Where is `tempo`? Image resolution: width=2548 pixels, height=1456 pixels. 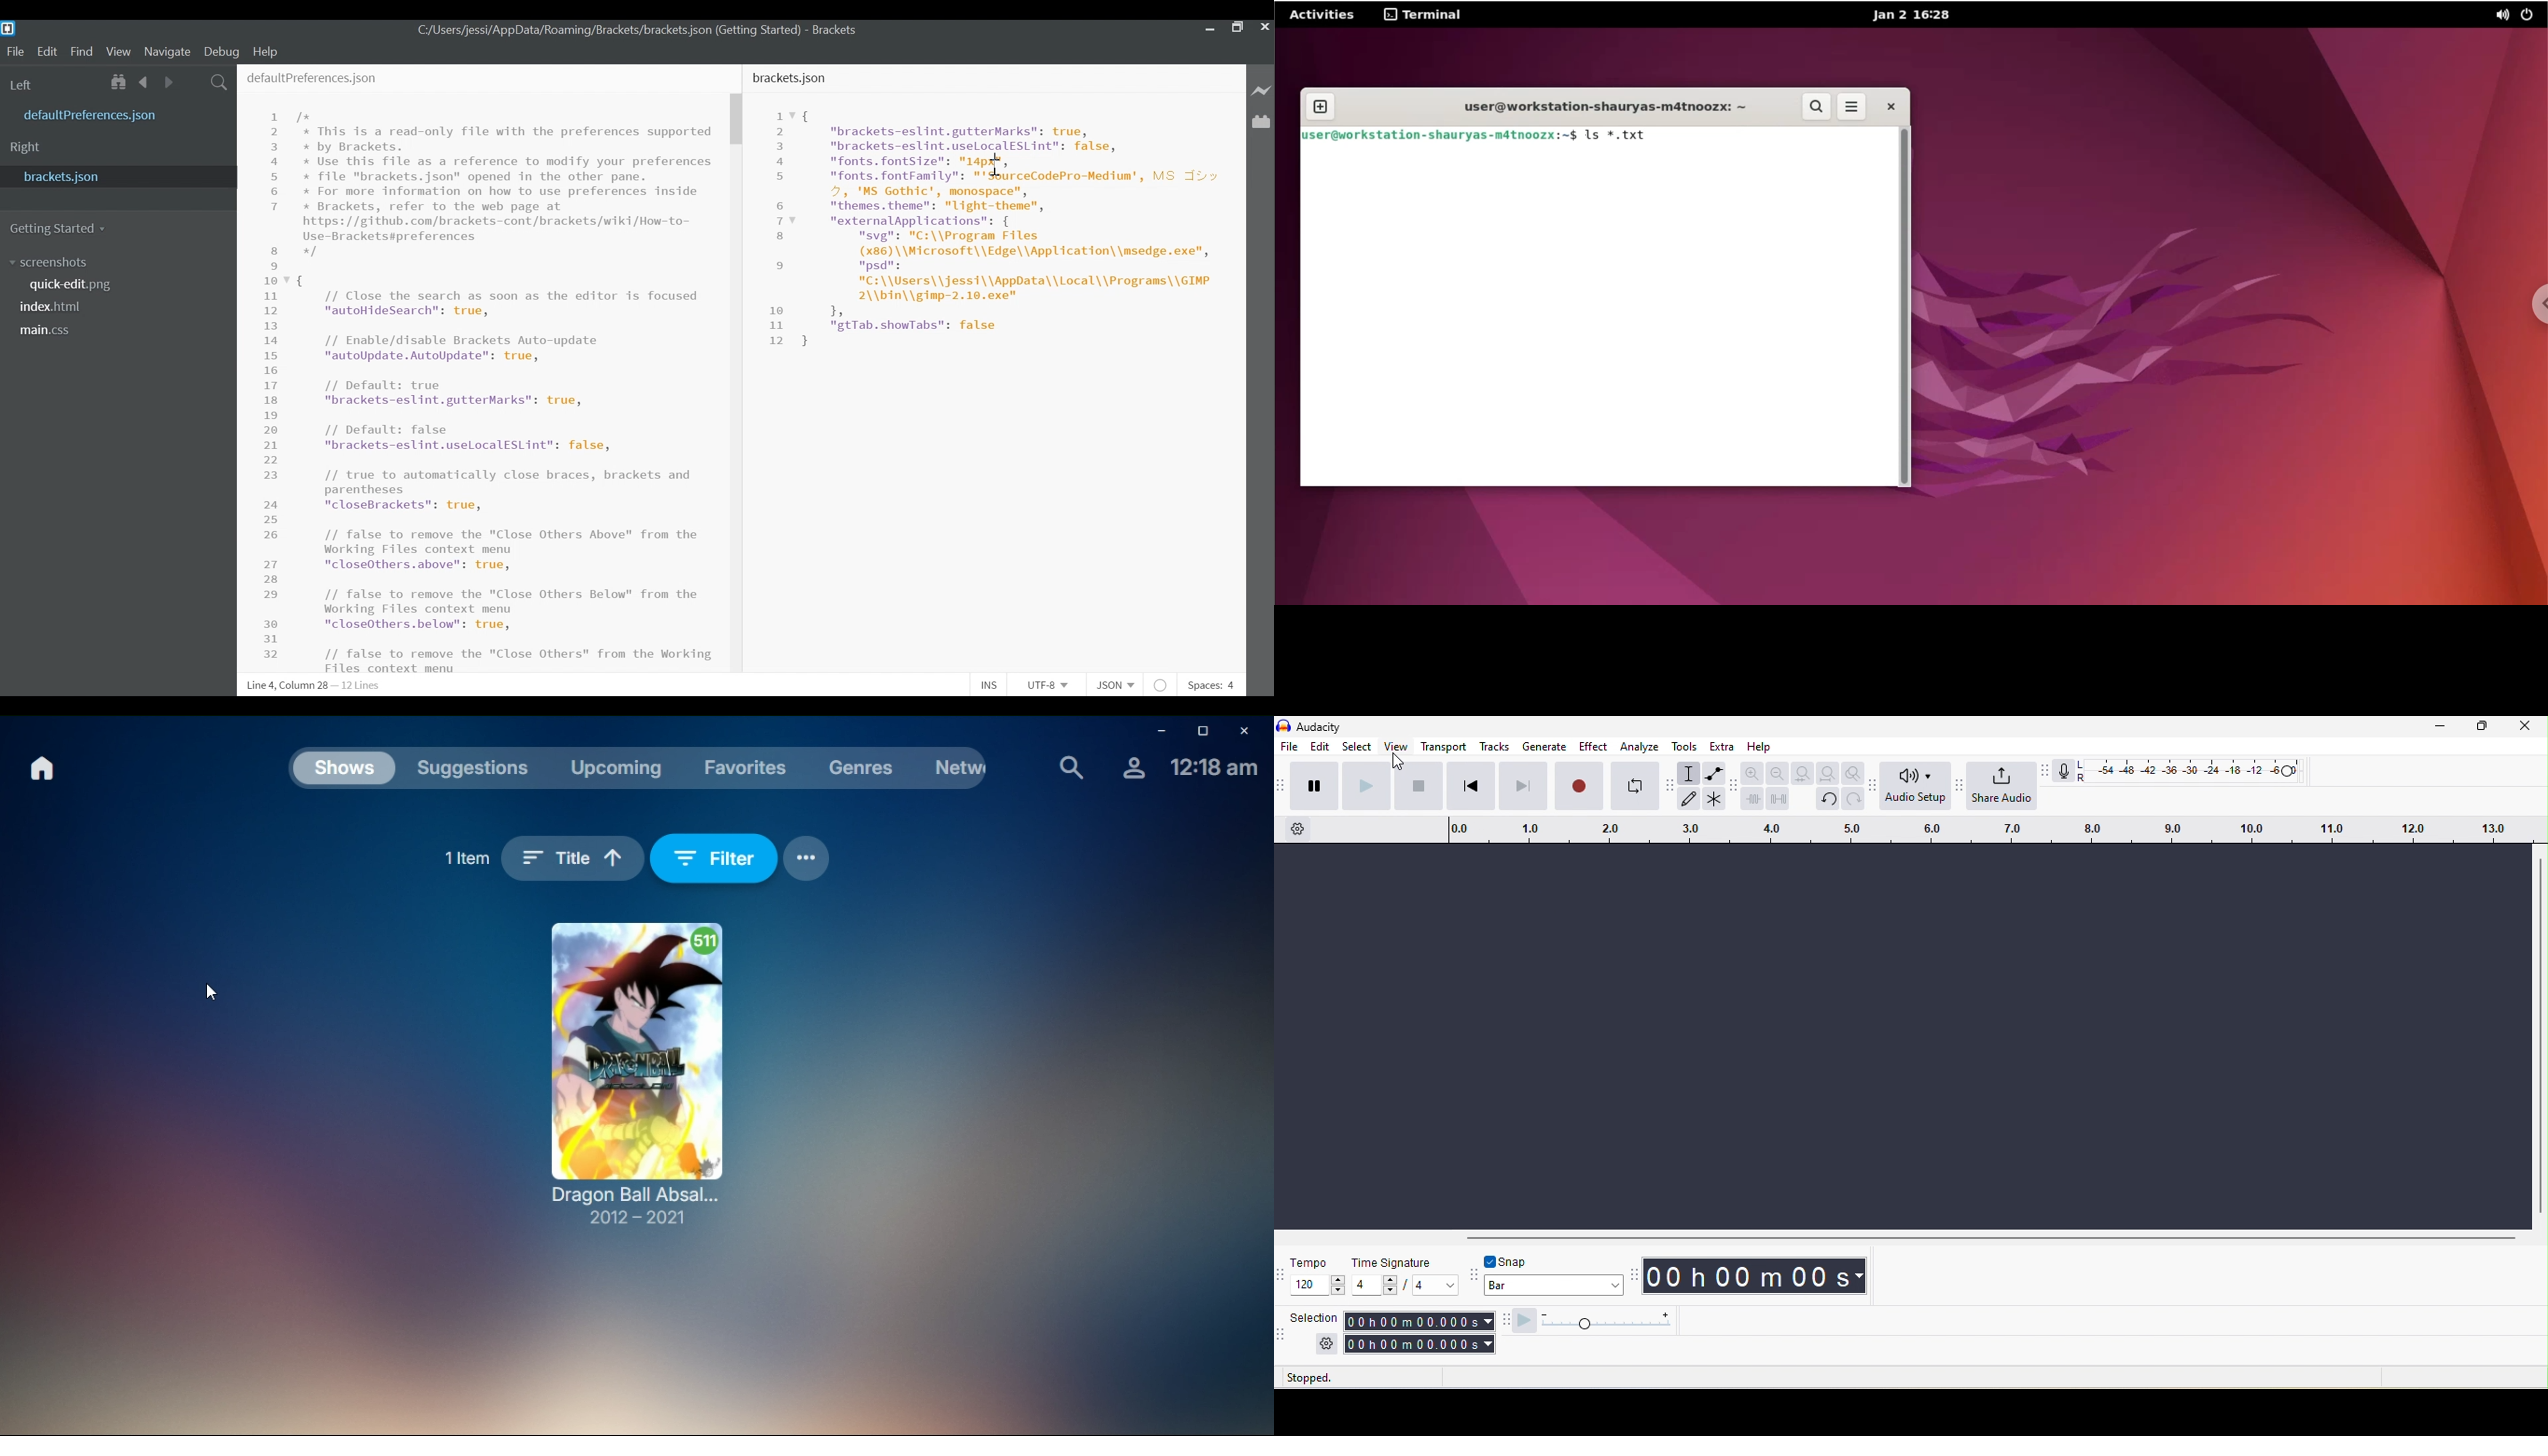 tempo is located at coordinates (1311, 1263).